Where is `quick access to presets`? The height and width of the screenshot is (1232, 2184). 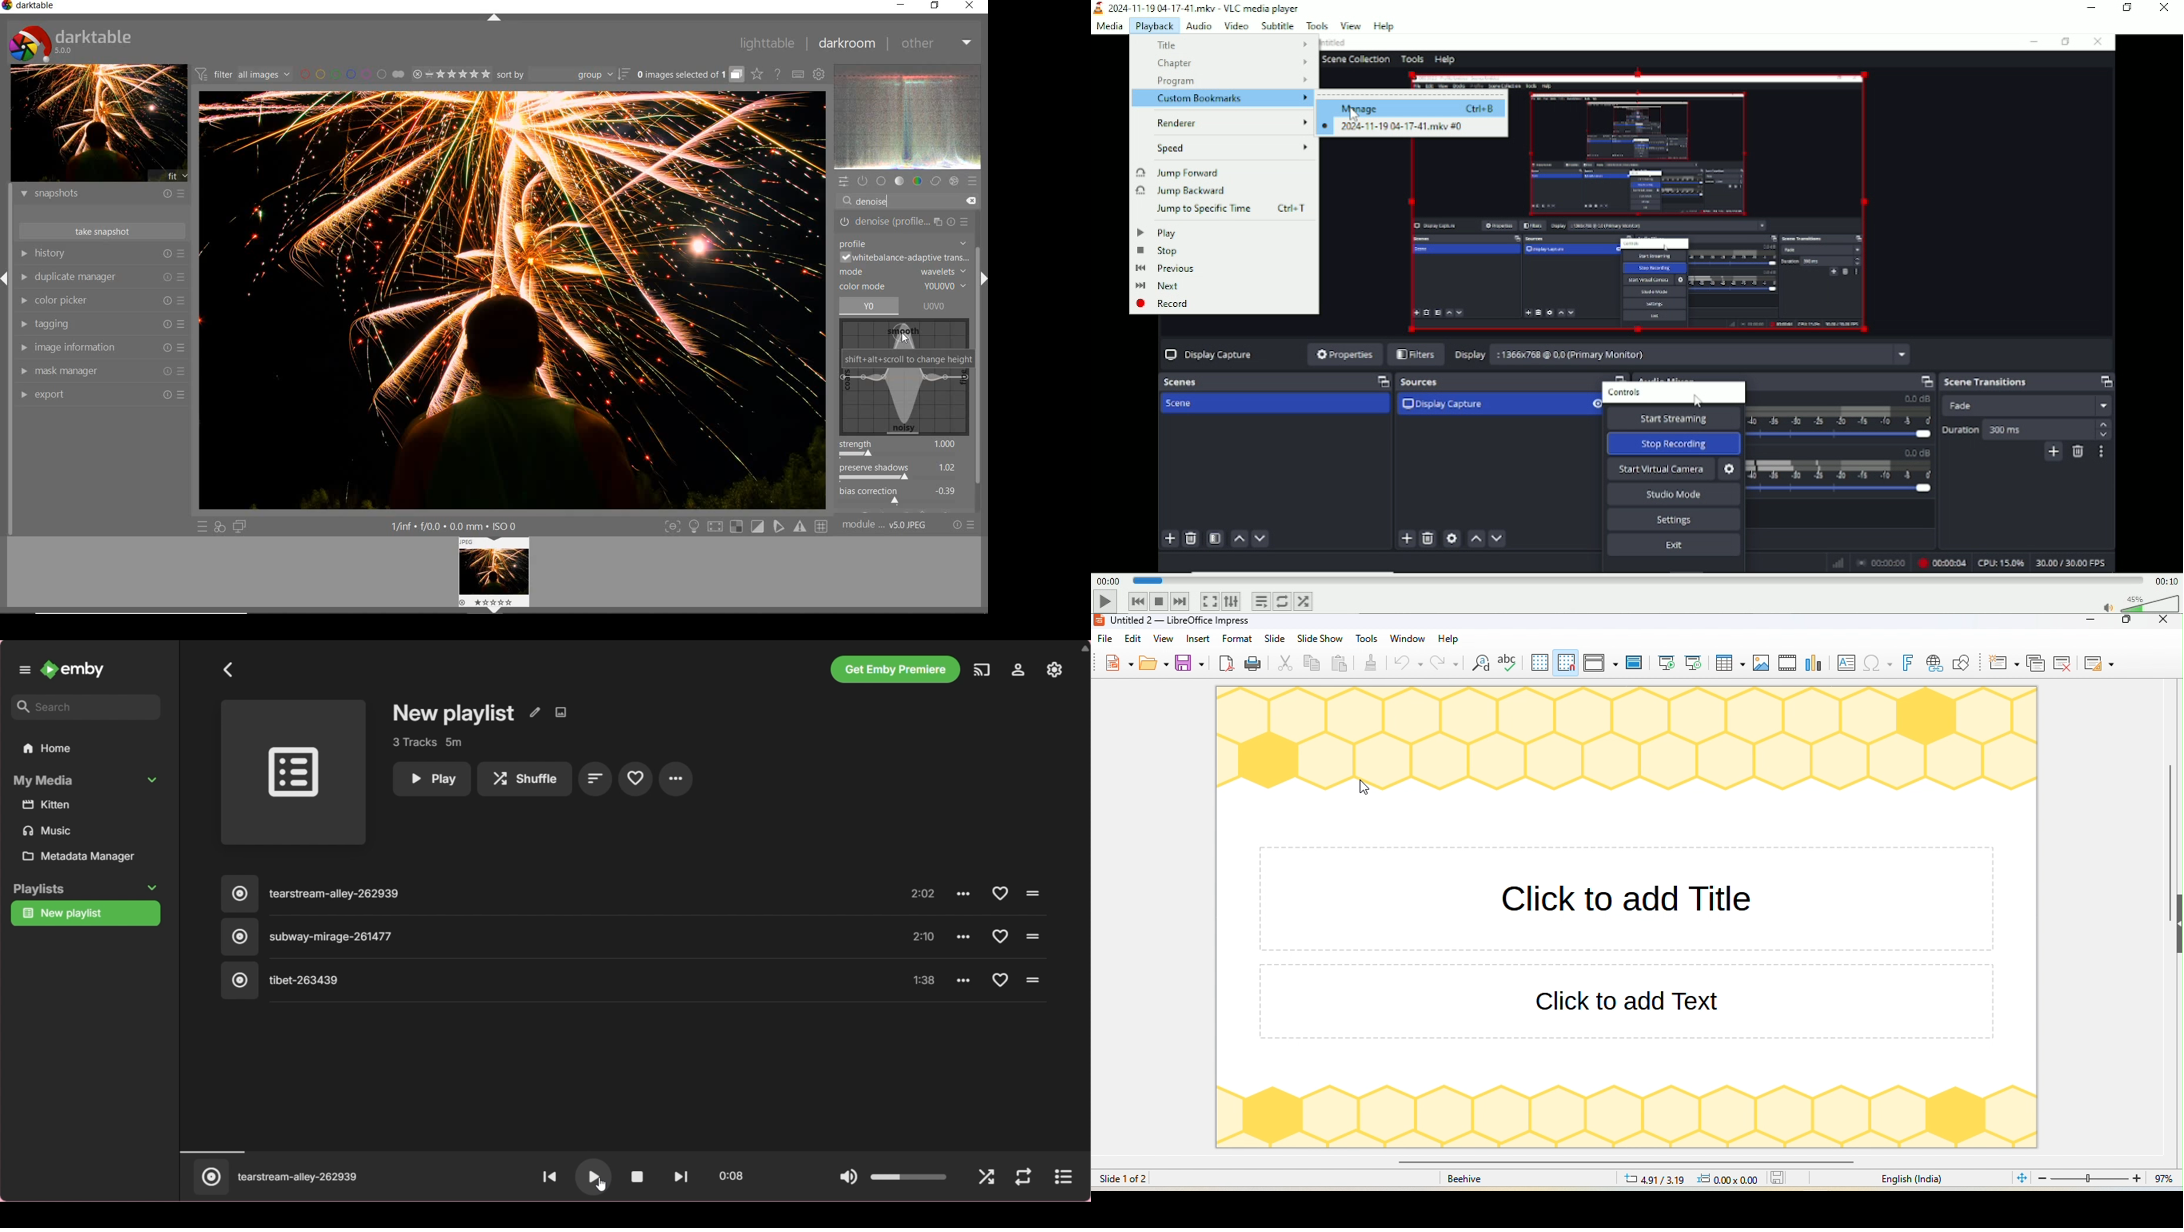
quick access to presets is located at coordinates (203, 527).